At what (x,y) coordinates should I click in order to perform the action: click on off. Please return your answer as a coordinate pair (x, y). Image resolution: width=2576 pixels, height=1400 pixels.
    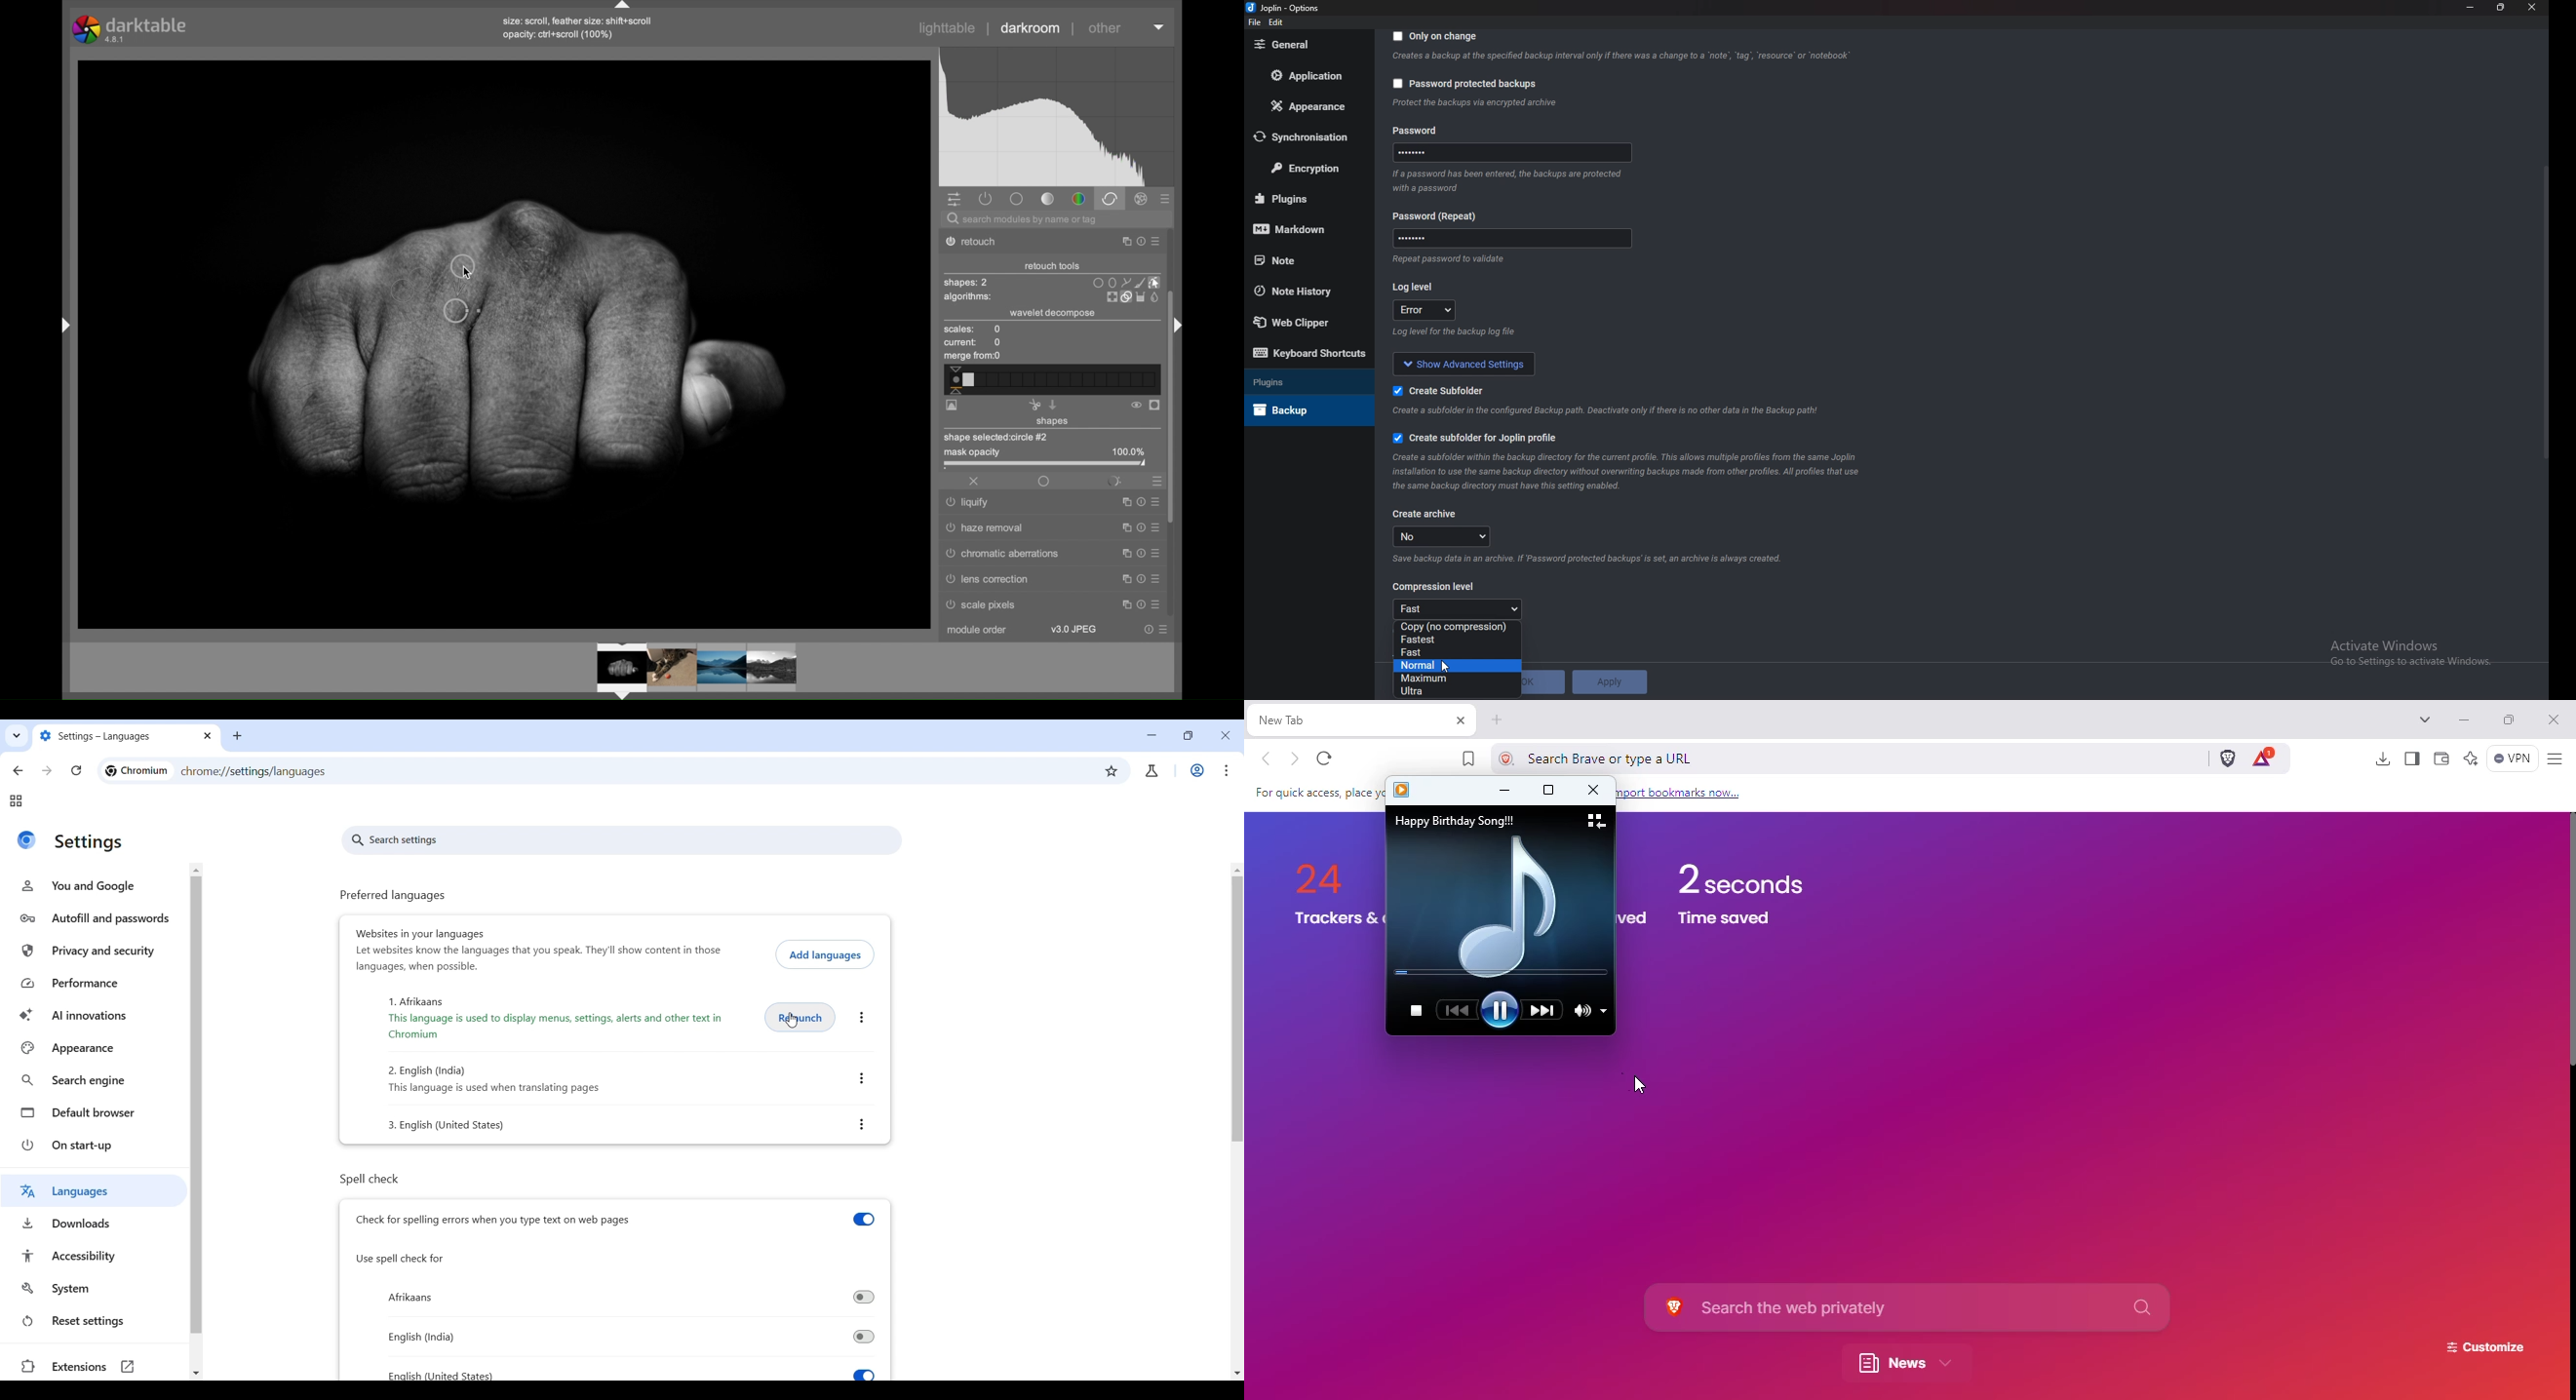
    Looking at the image, I should click on (975, 481).